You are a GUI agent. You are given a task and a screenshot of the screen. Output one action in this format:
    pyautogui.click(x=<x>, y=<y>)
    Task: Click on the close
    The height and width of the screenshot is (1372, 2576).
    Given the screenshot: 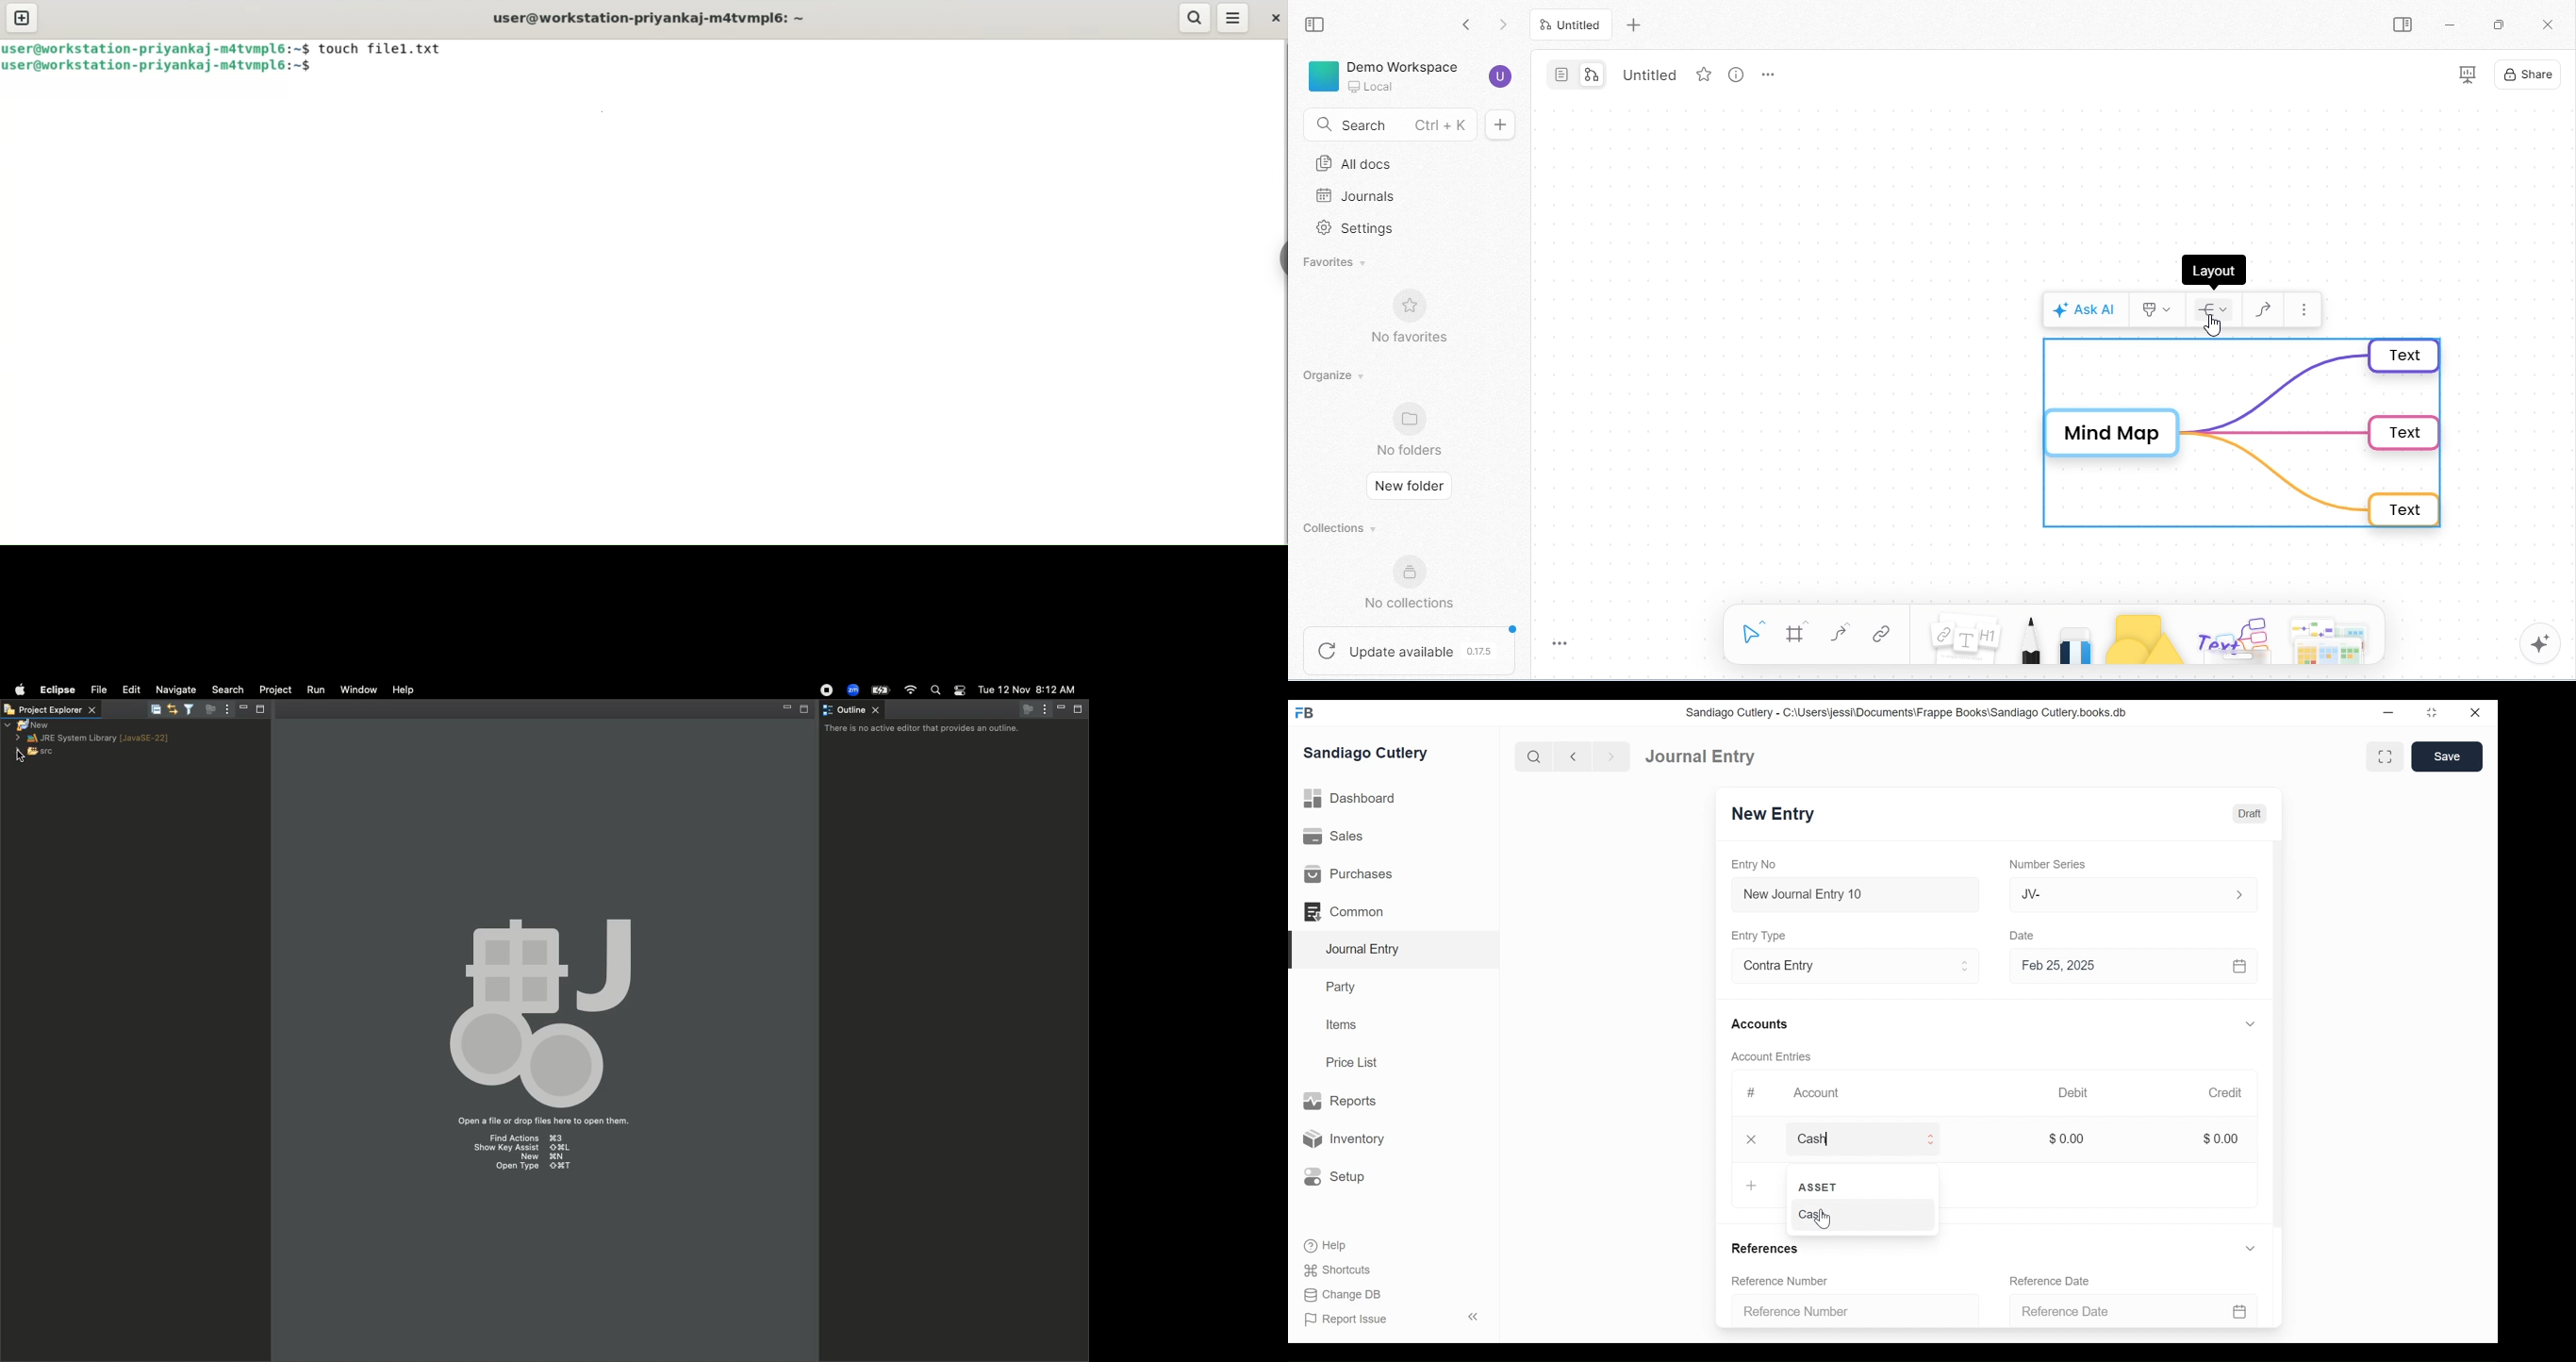 What is the action you would take?
    pyautogui.click(x=2551, y=26)
    